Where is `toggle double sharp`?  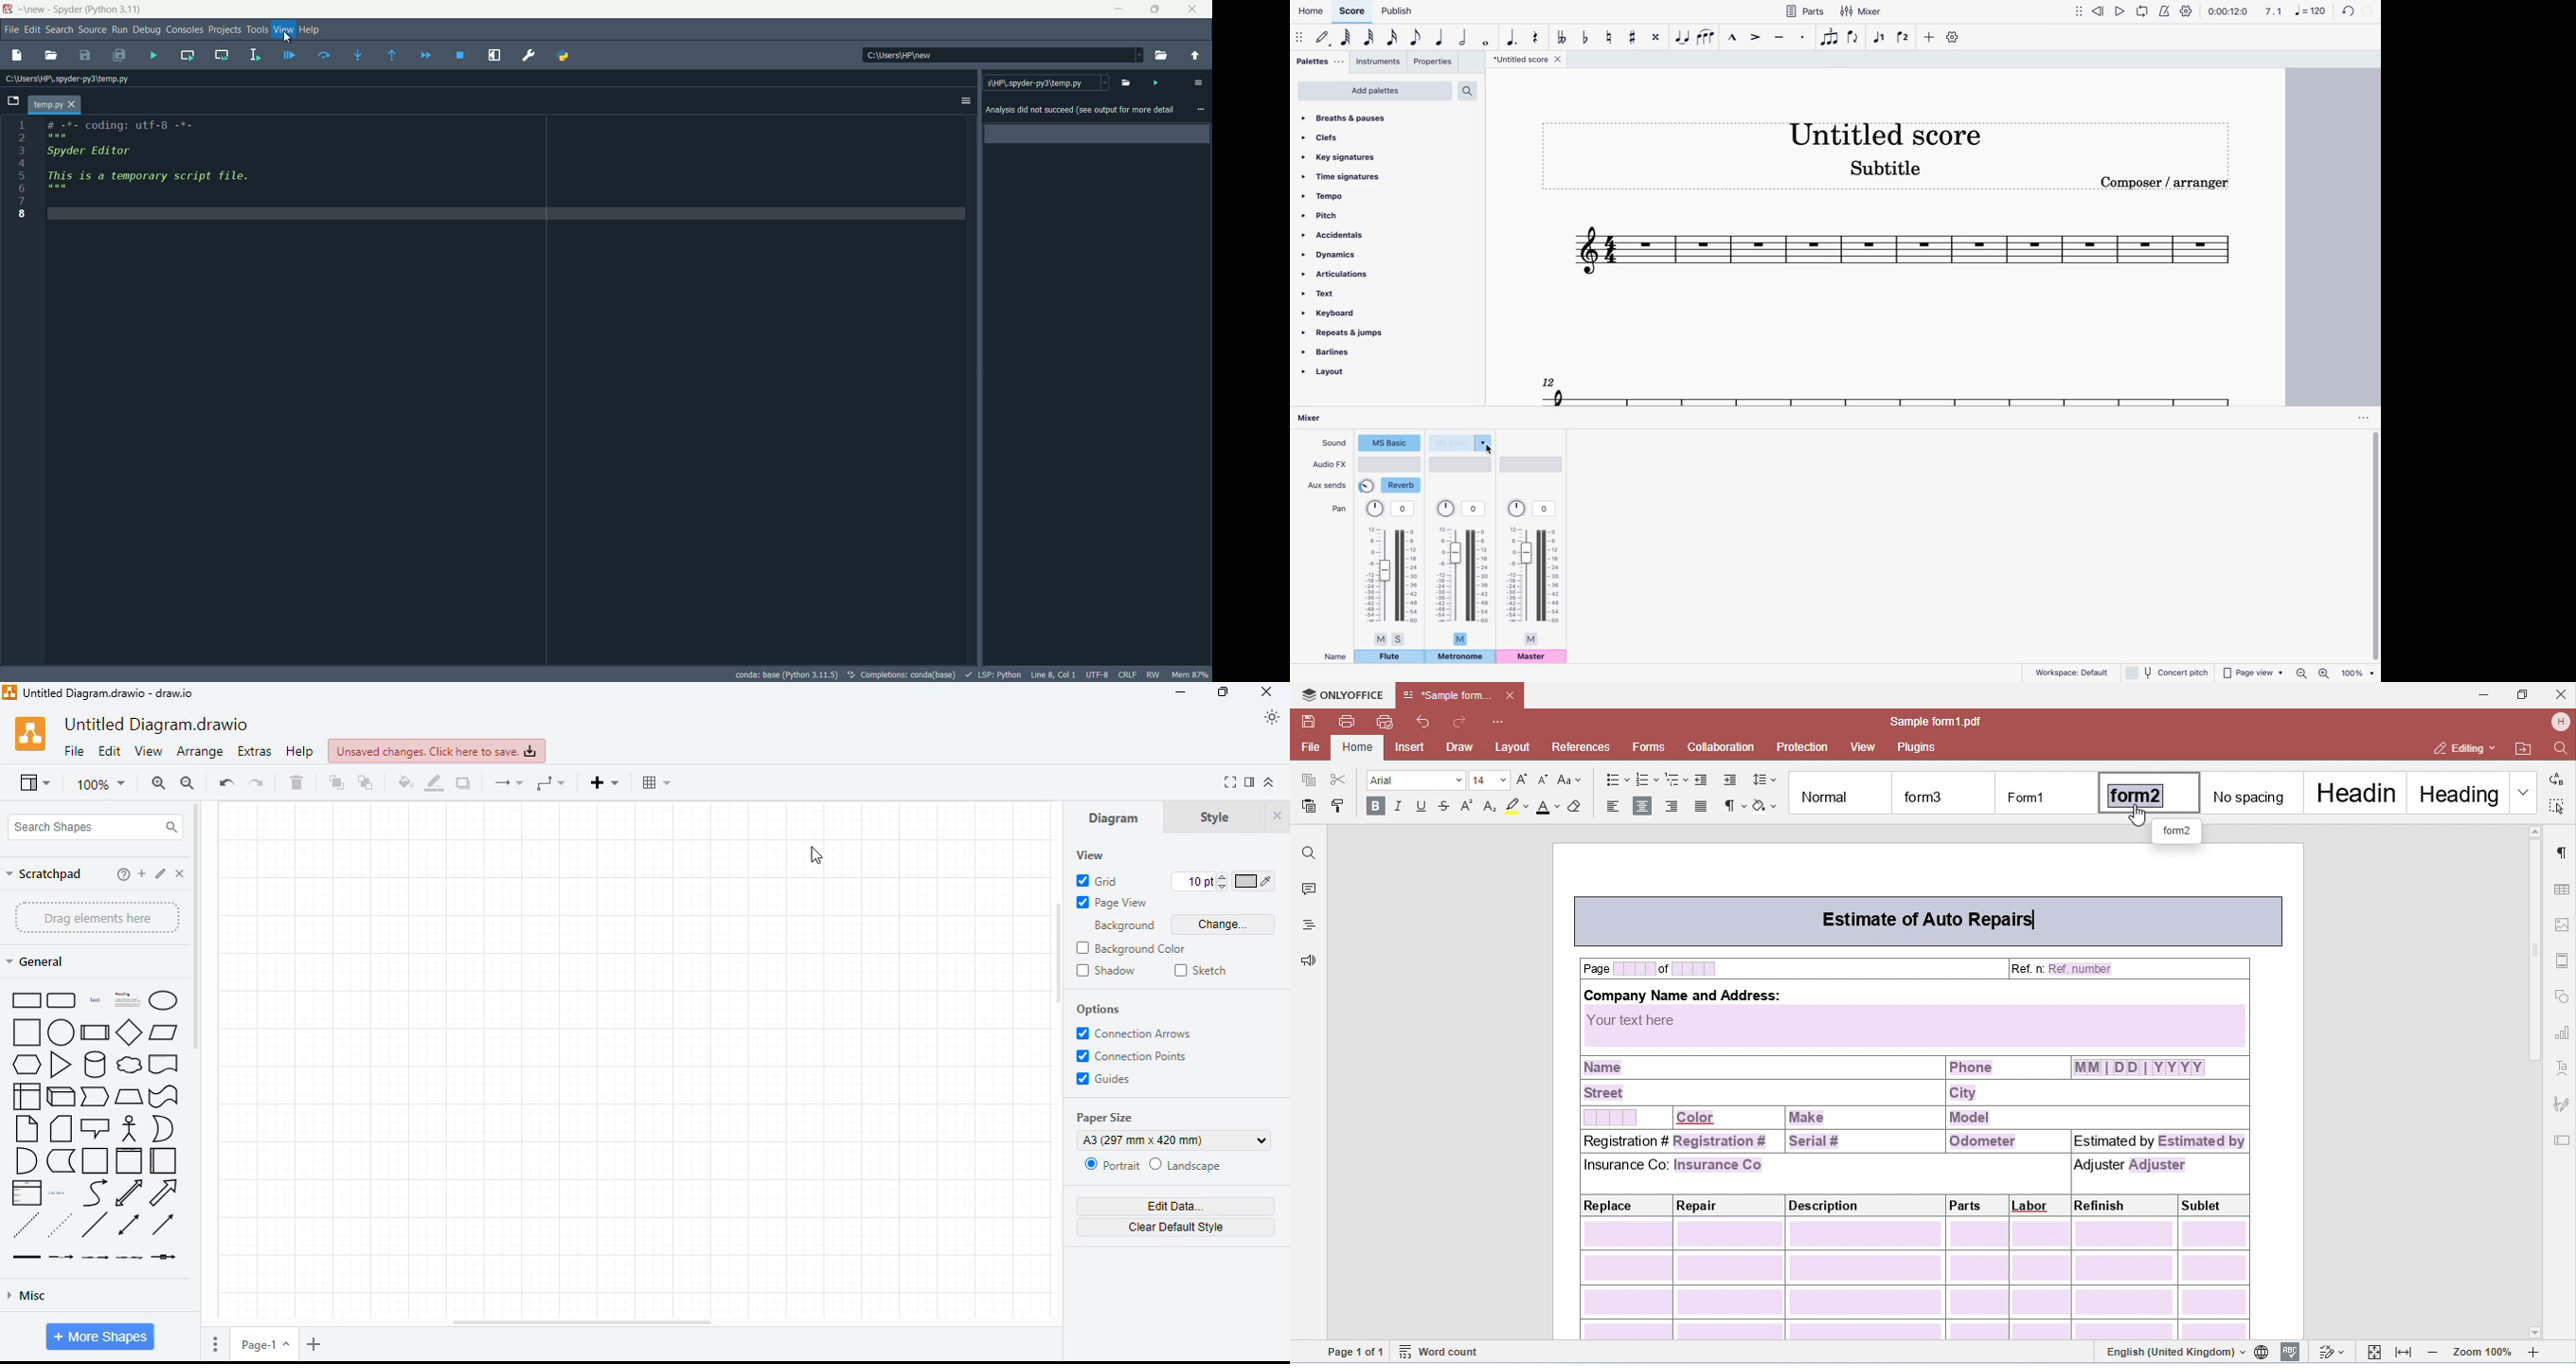 toggle double sharp is located at coordinates (1656, 38).